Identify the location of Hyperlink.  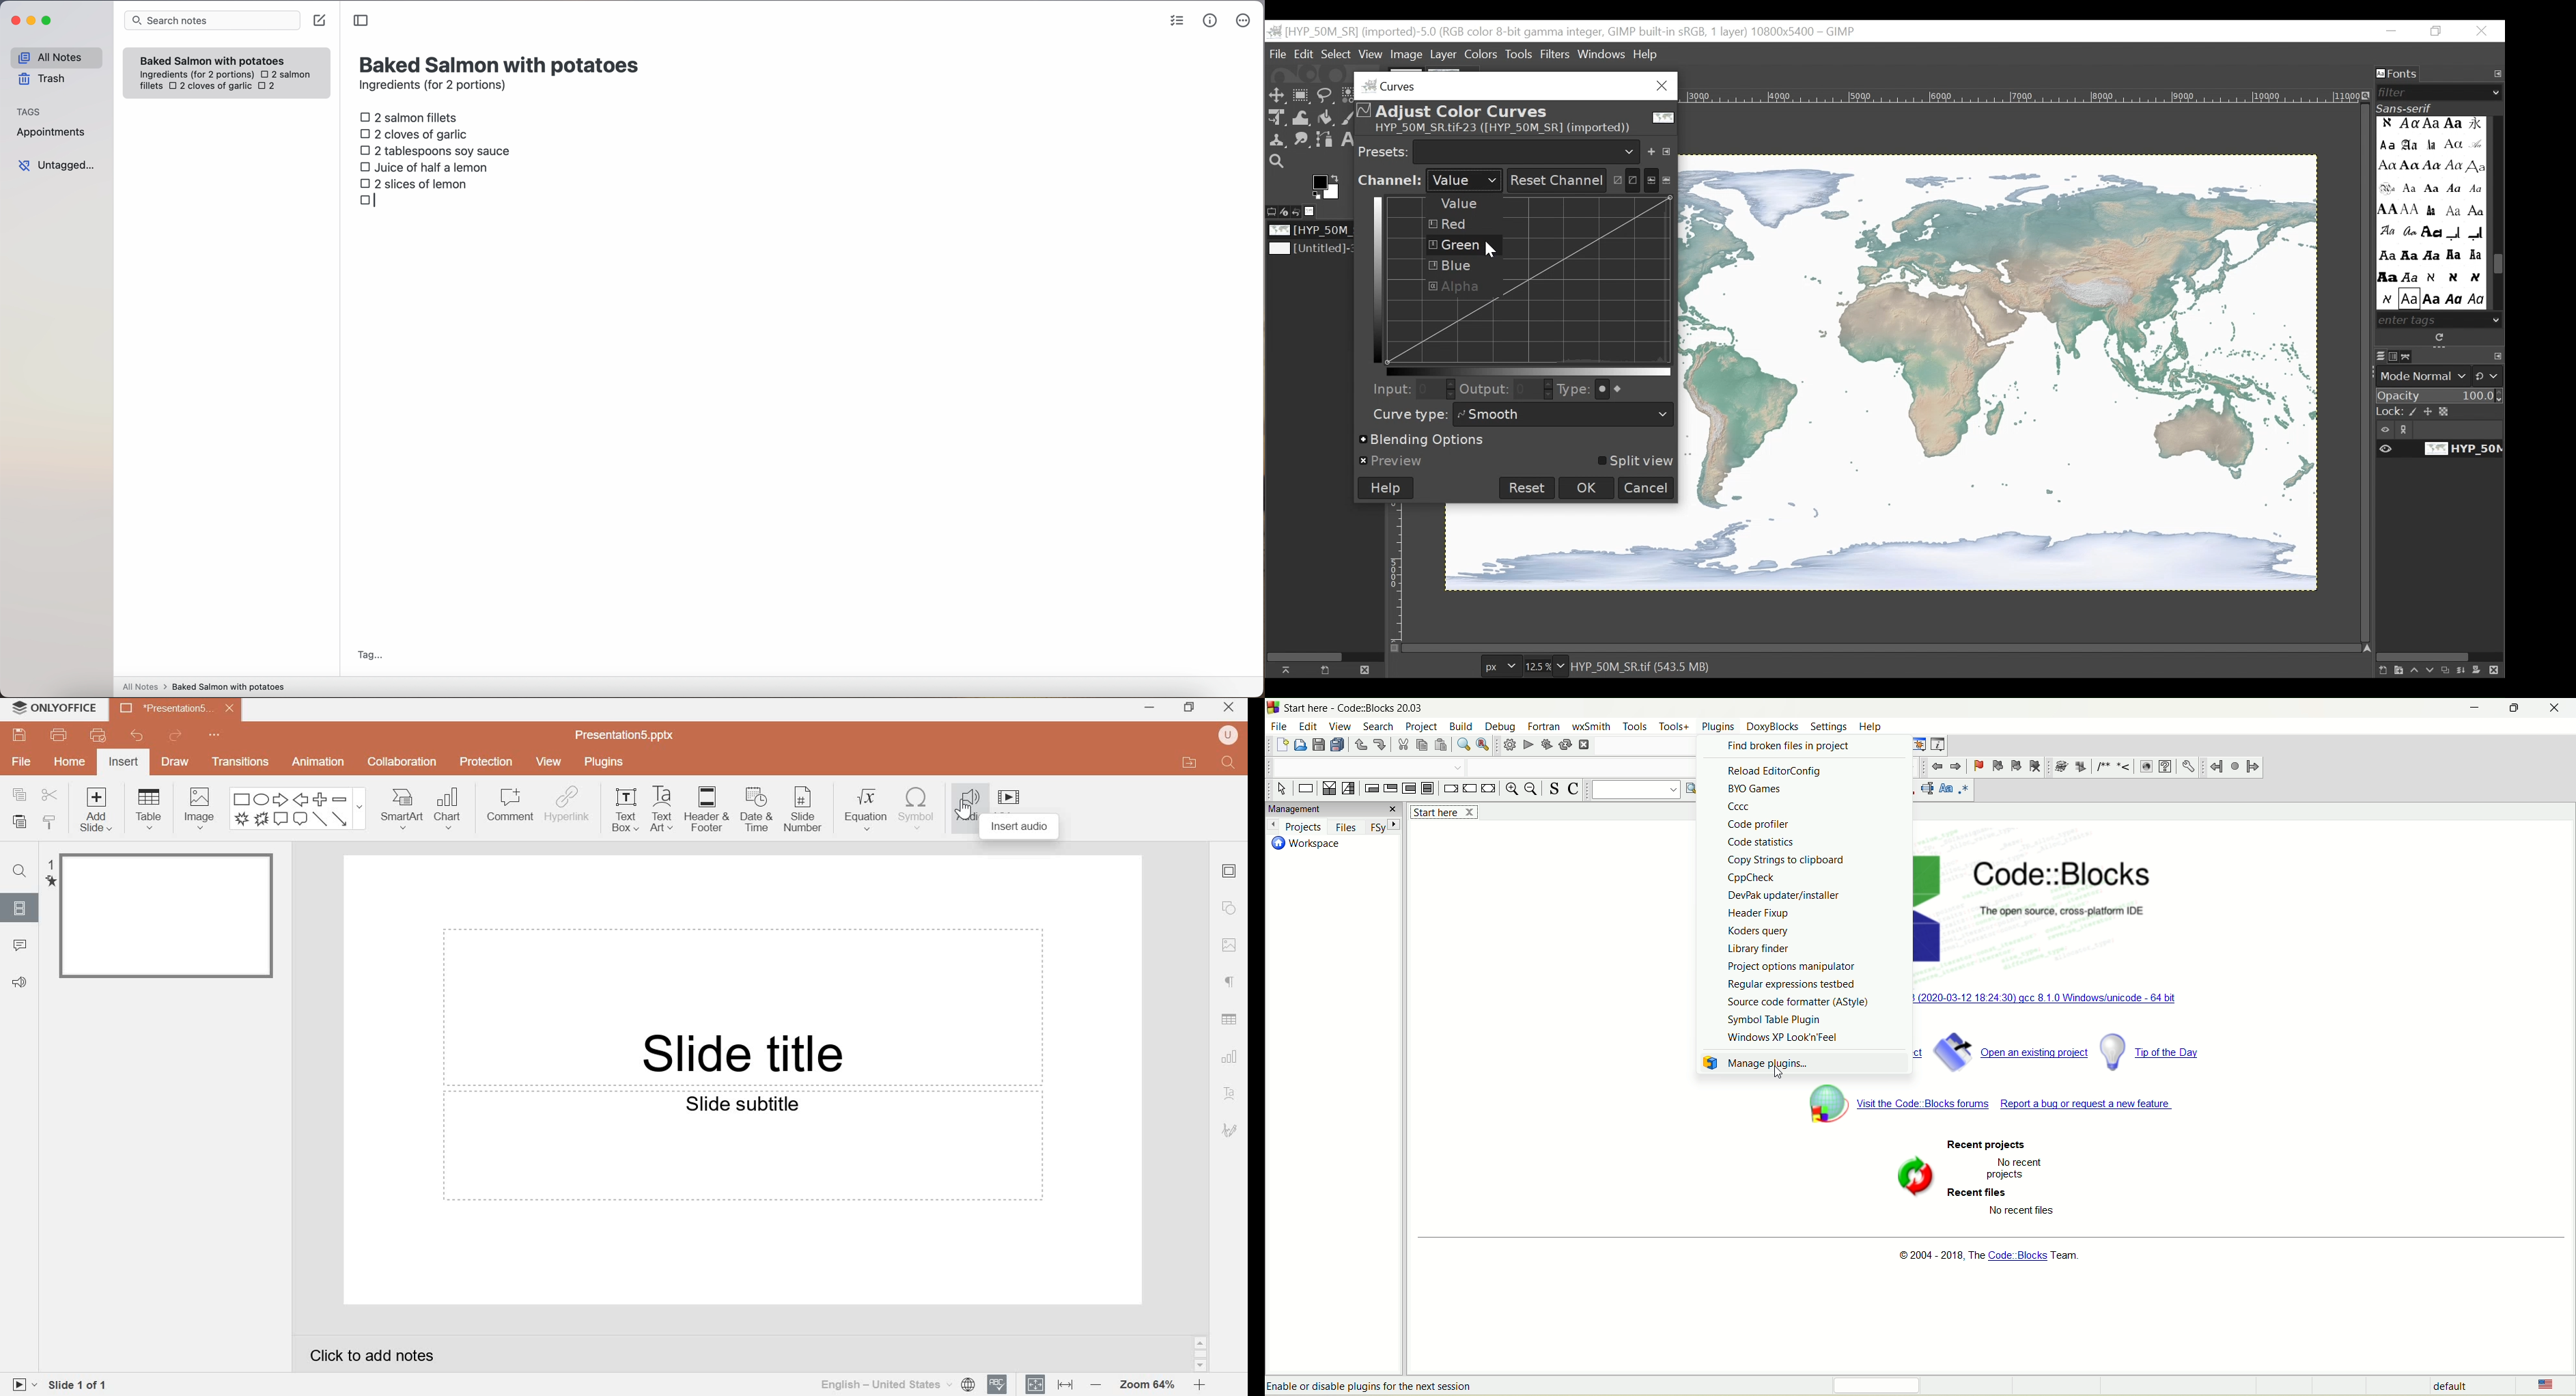
(567, 806).